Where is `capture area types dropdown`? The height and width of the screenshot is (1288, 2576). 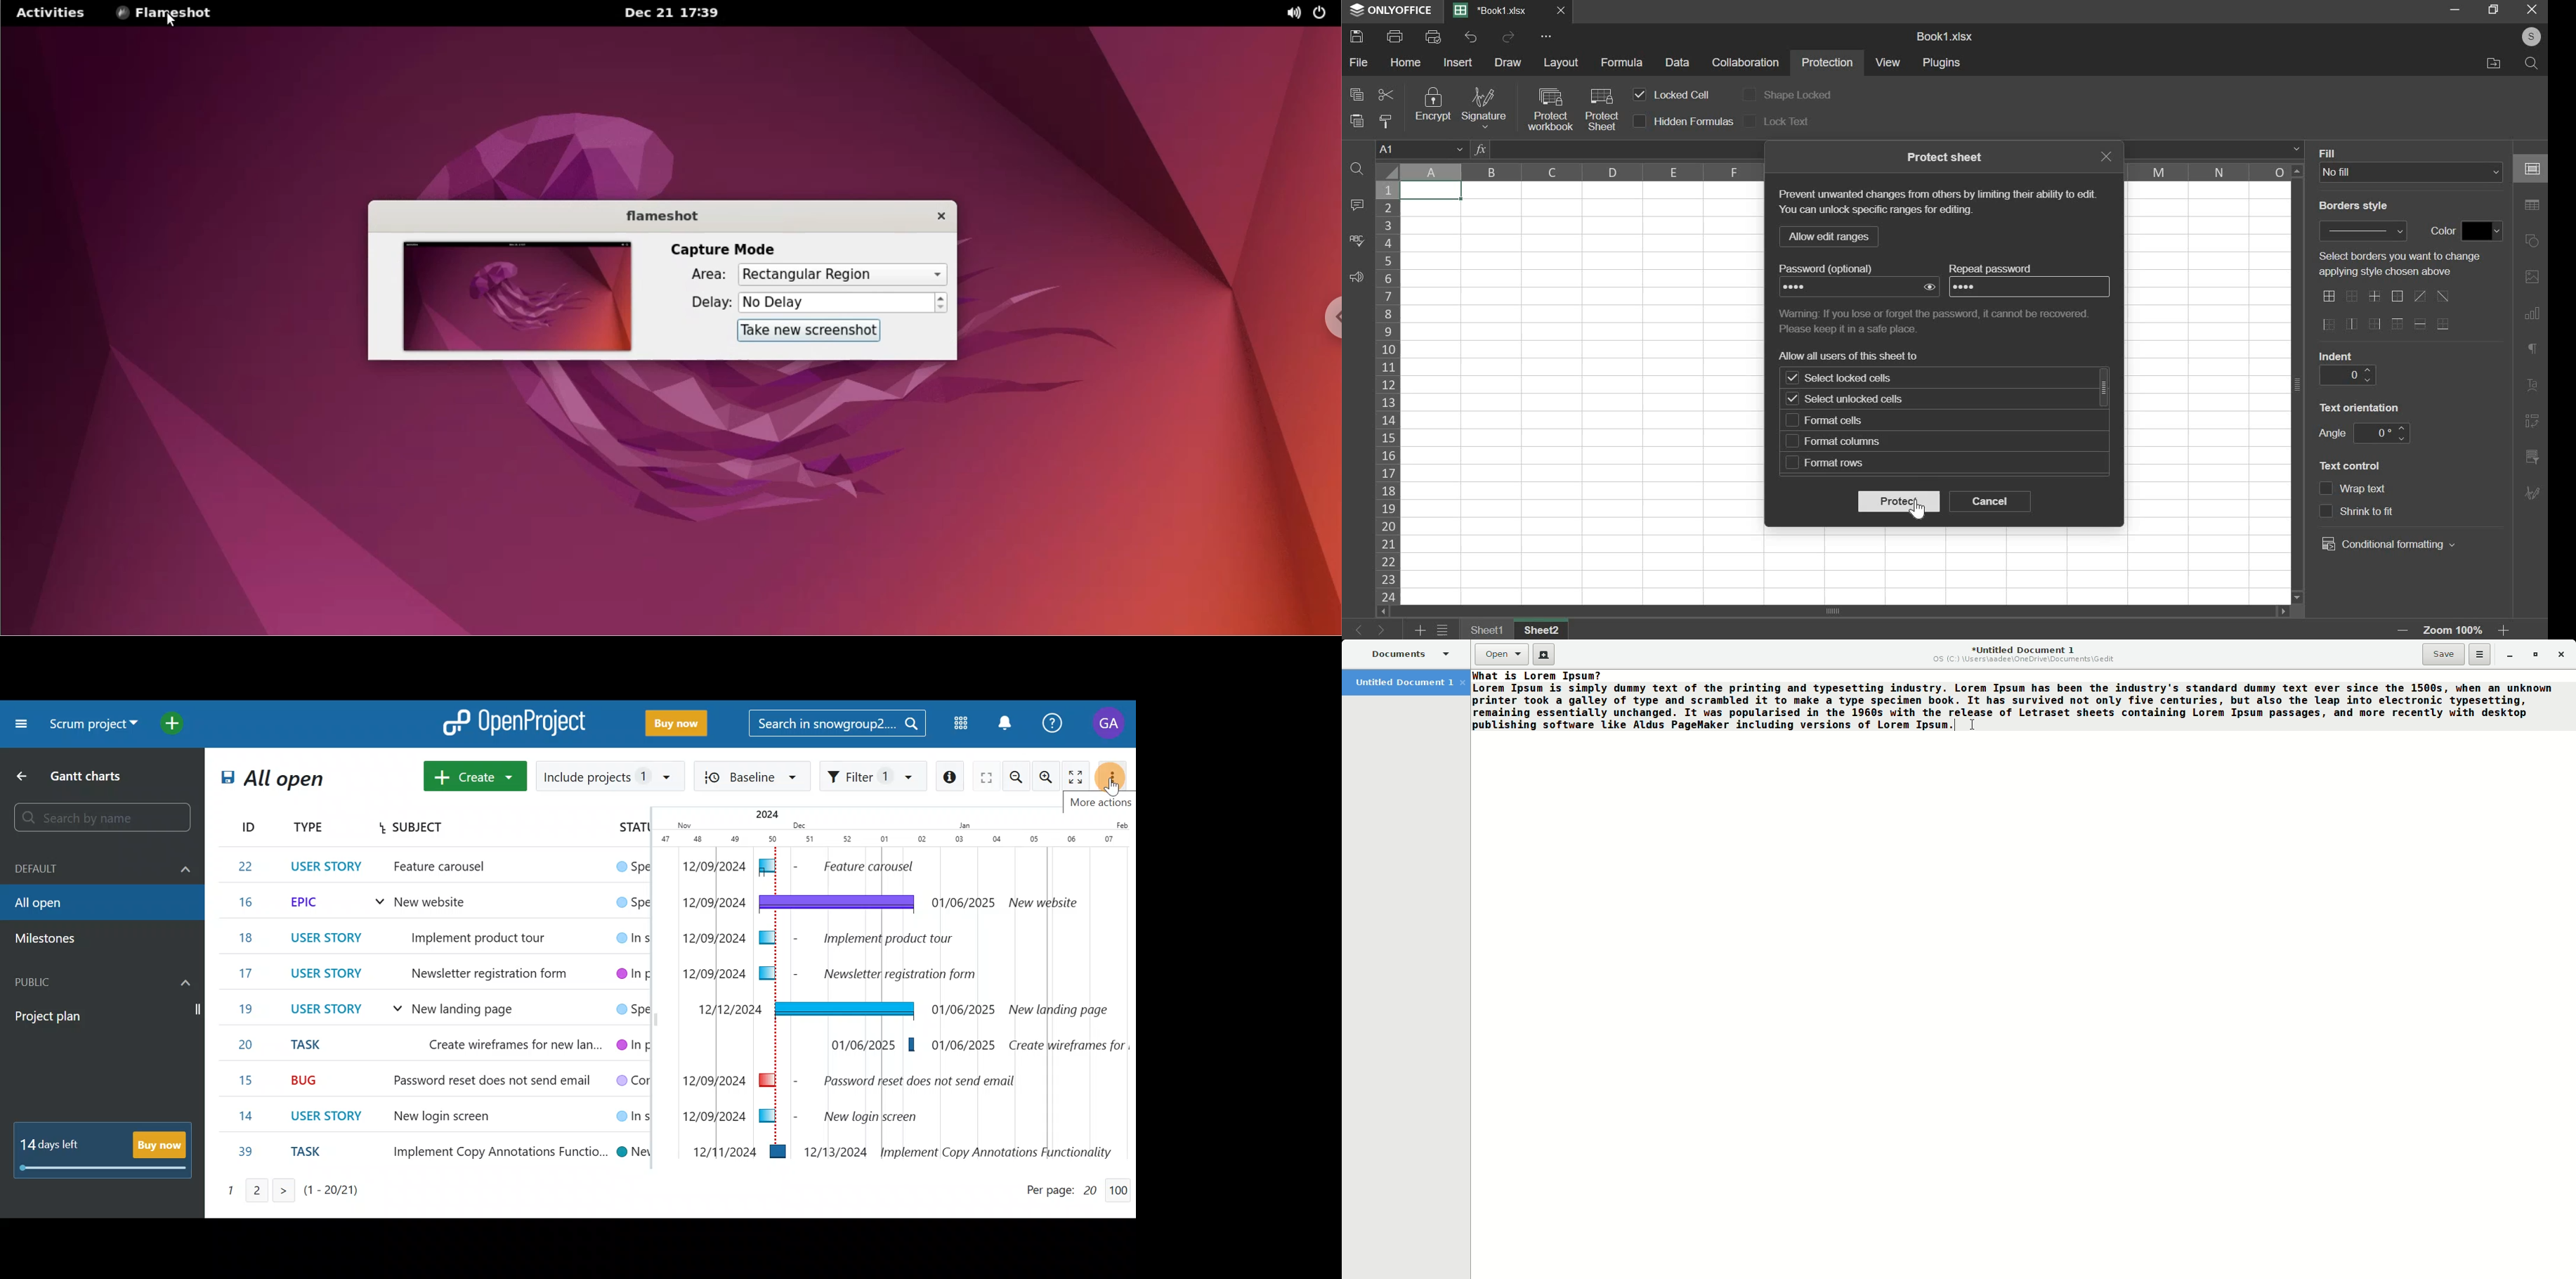 capture area types dropdown is located at coordinates (842, 274).